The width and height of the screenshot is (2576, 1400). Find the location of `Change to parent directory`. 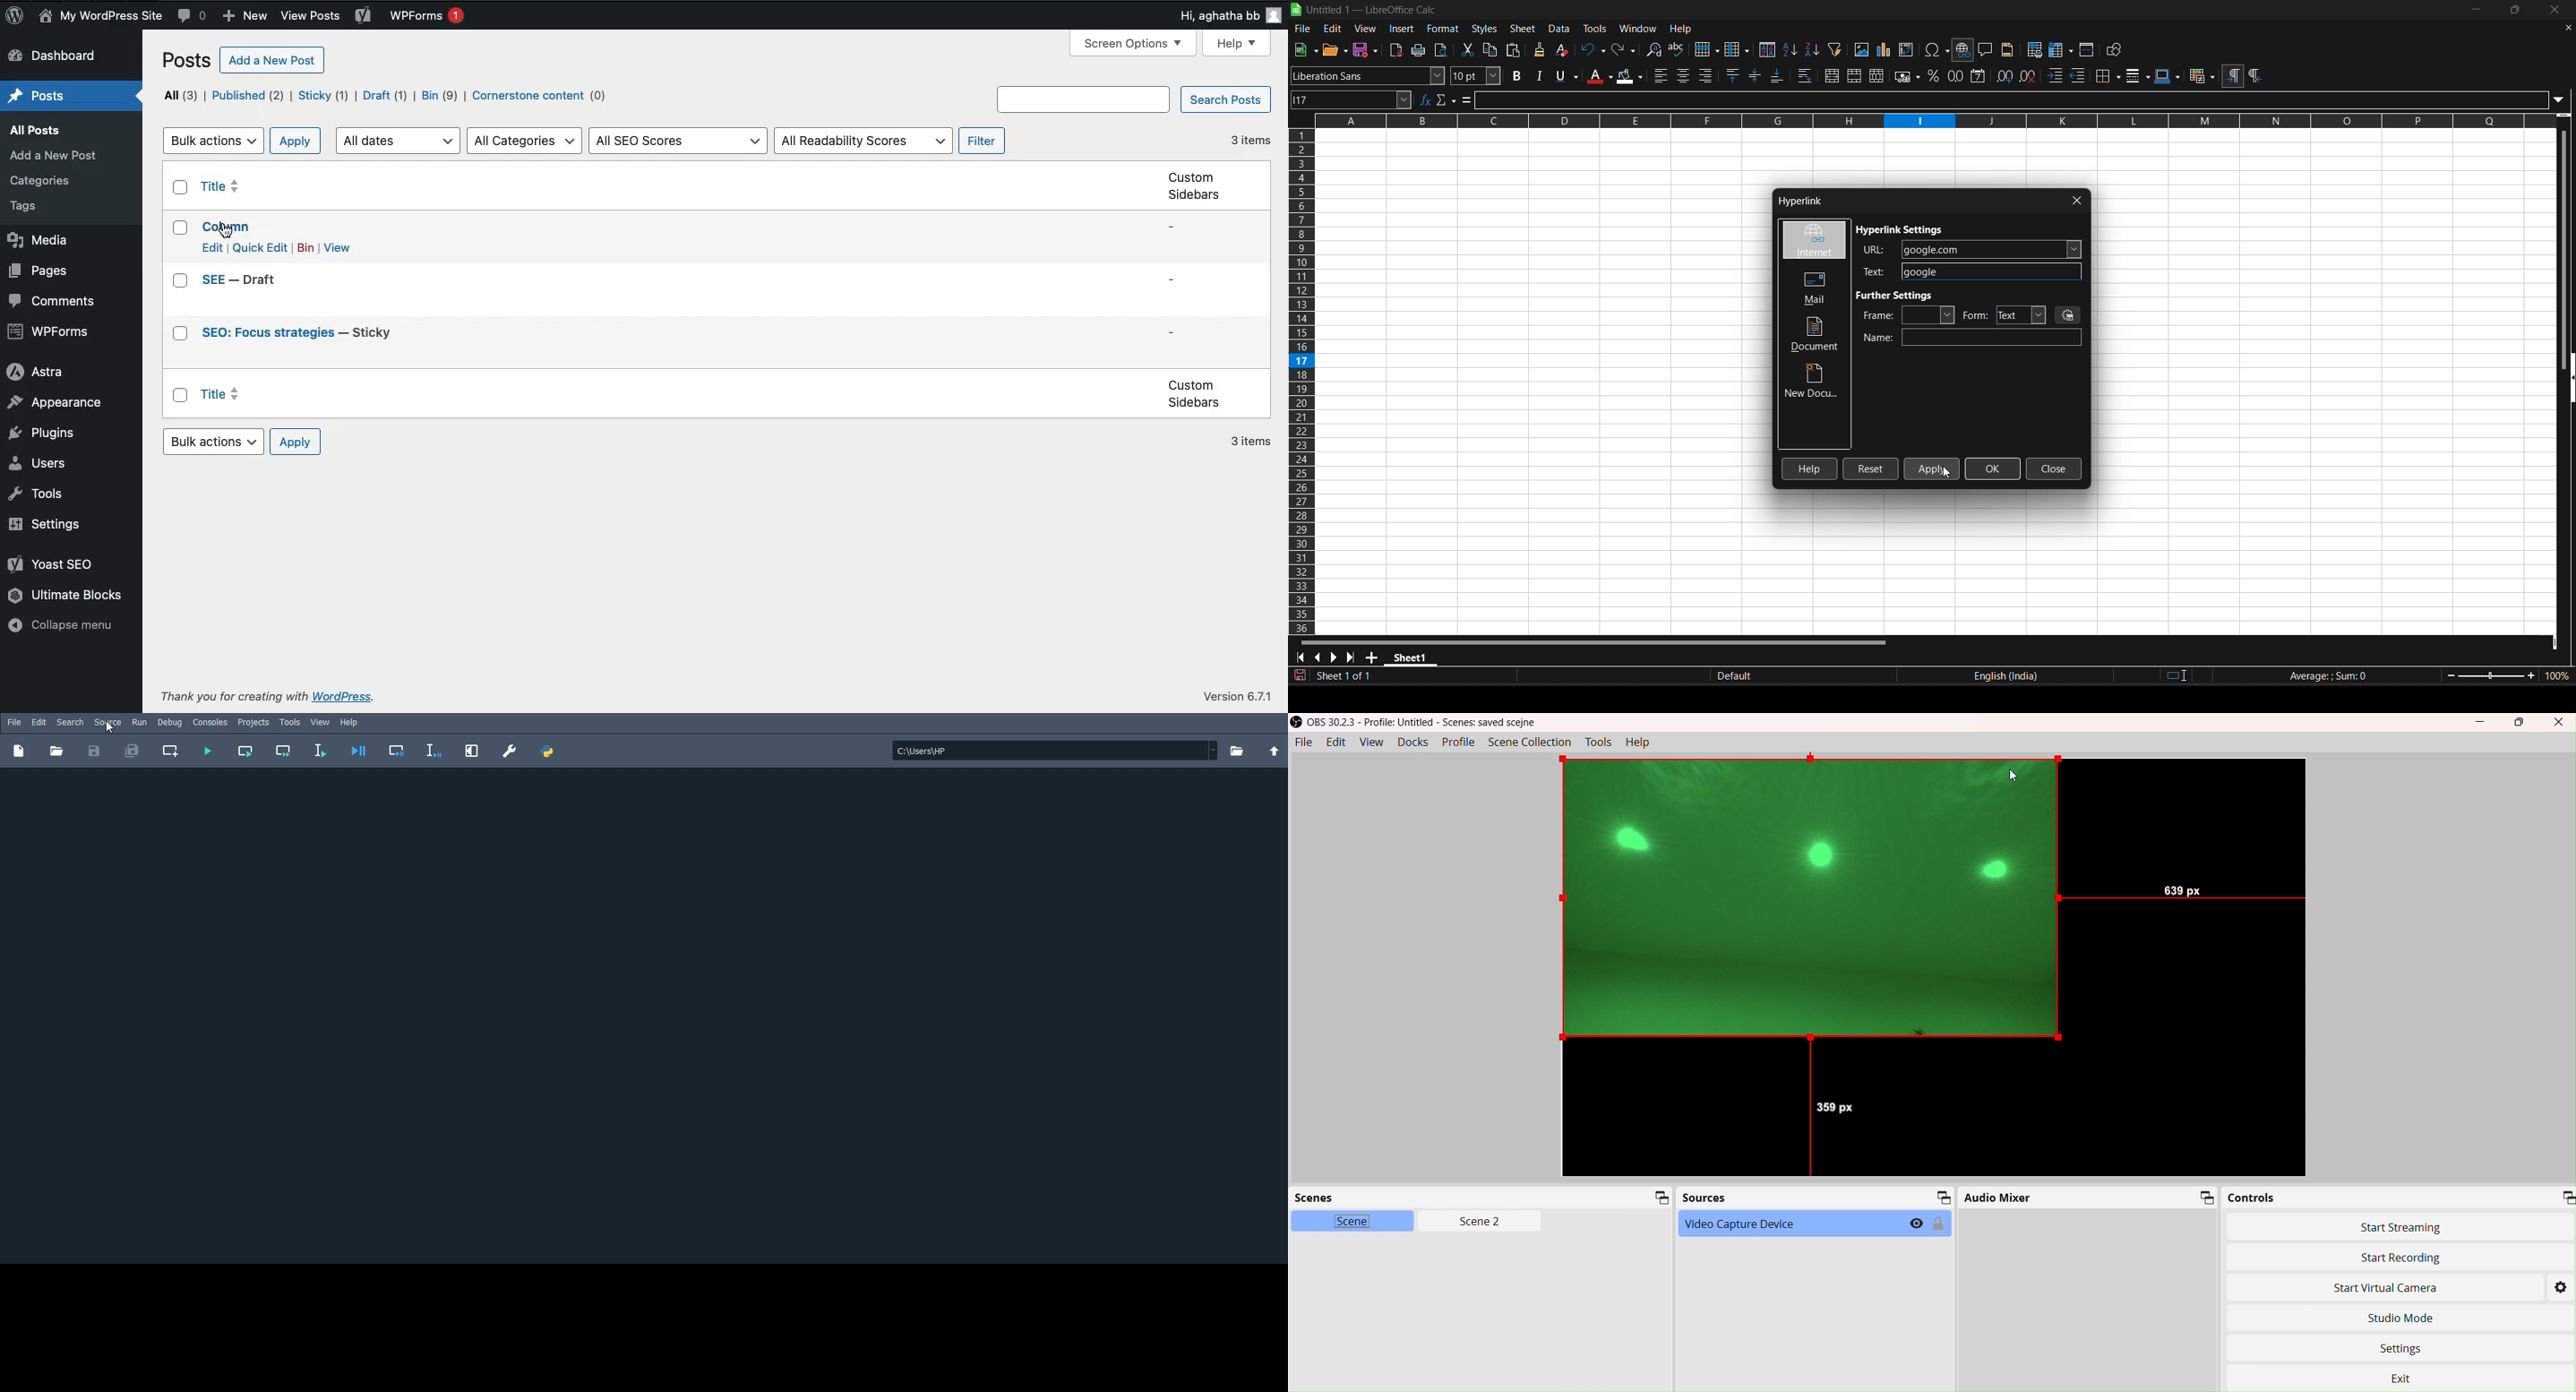

Change to parent directory is located at coordinates (1273, 751).